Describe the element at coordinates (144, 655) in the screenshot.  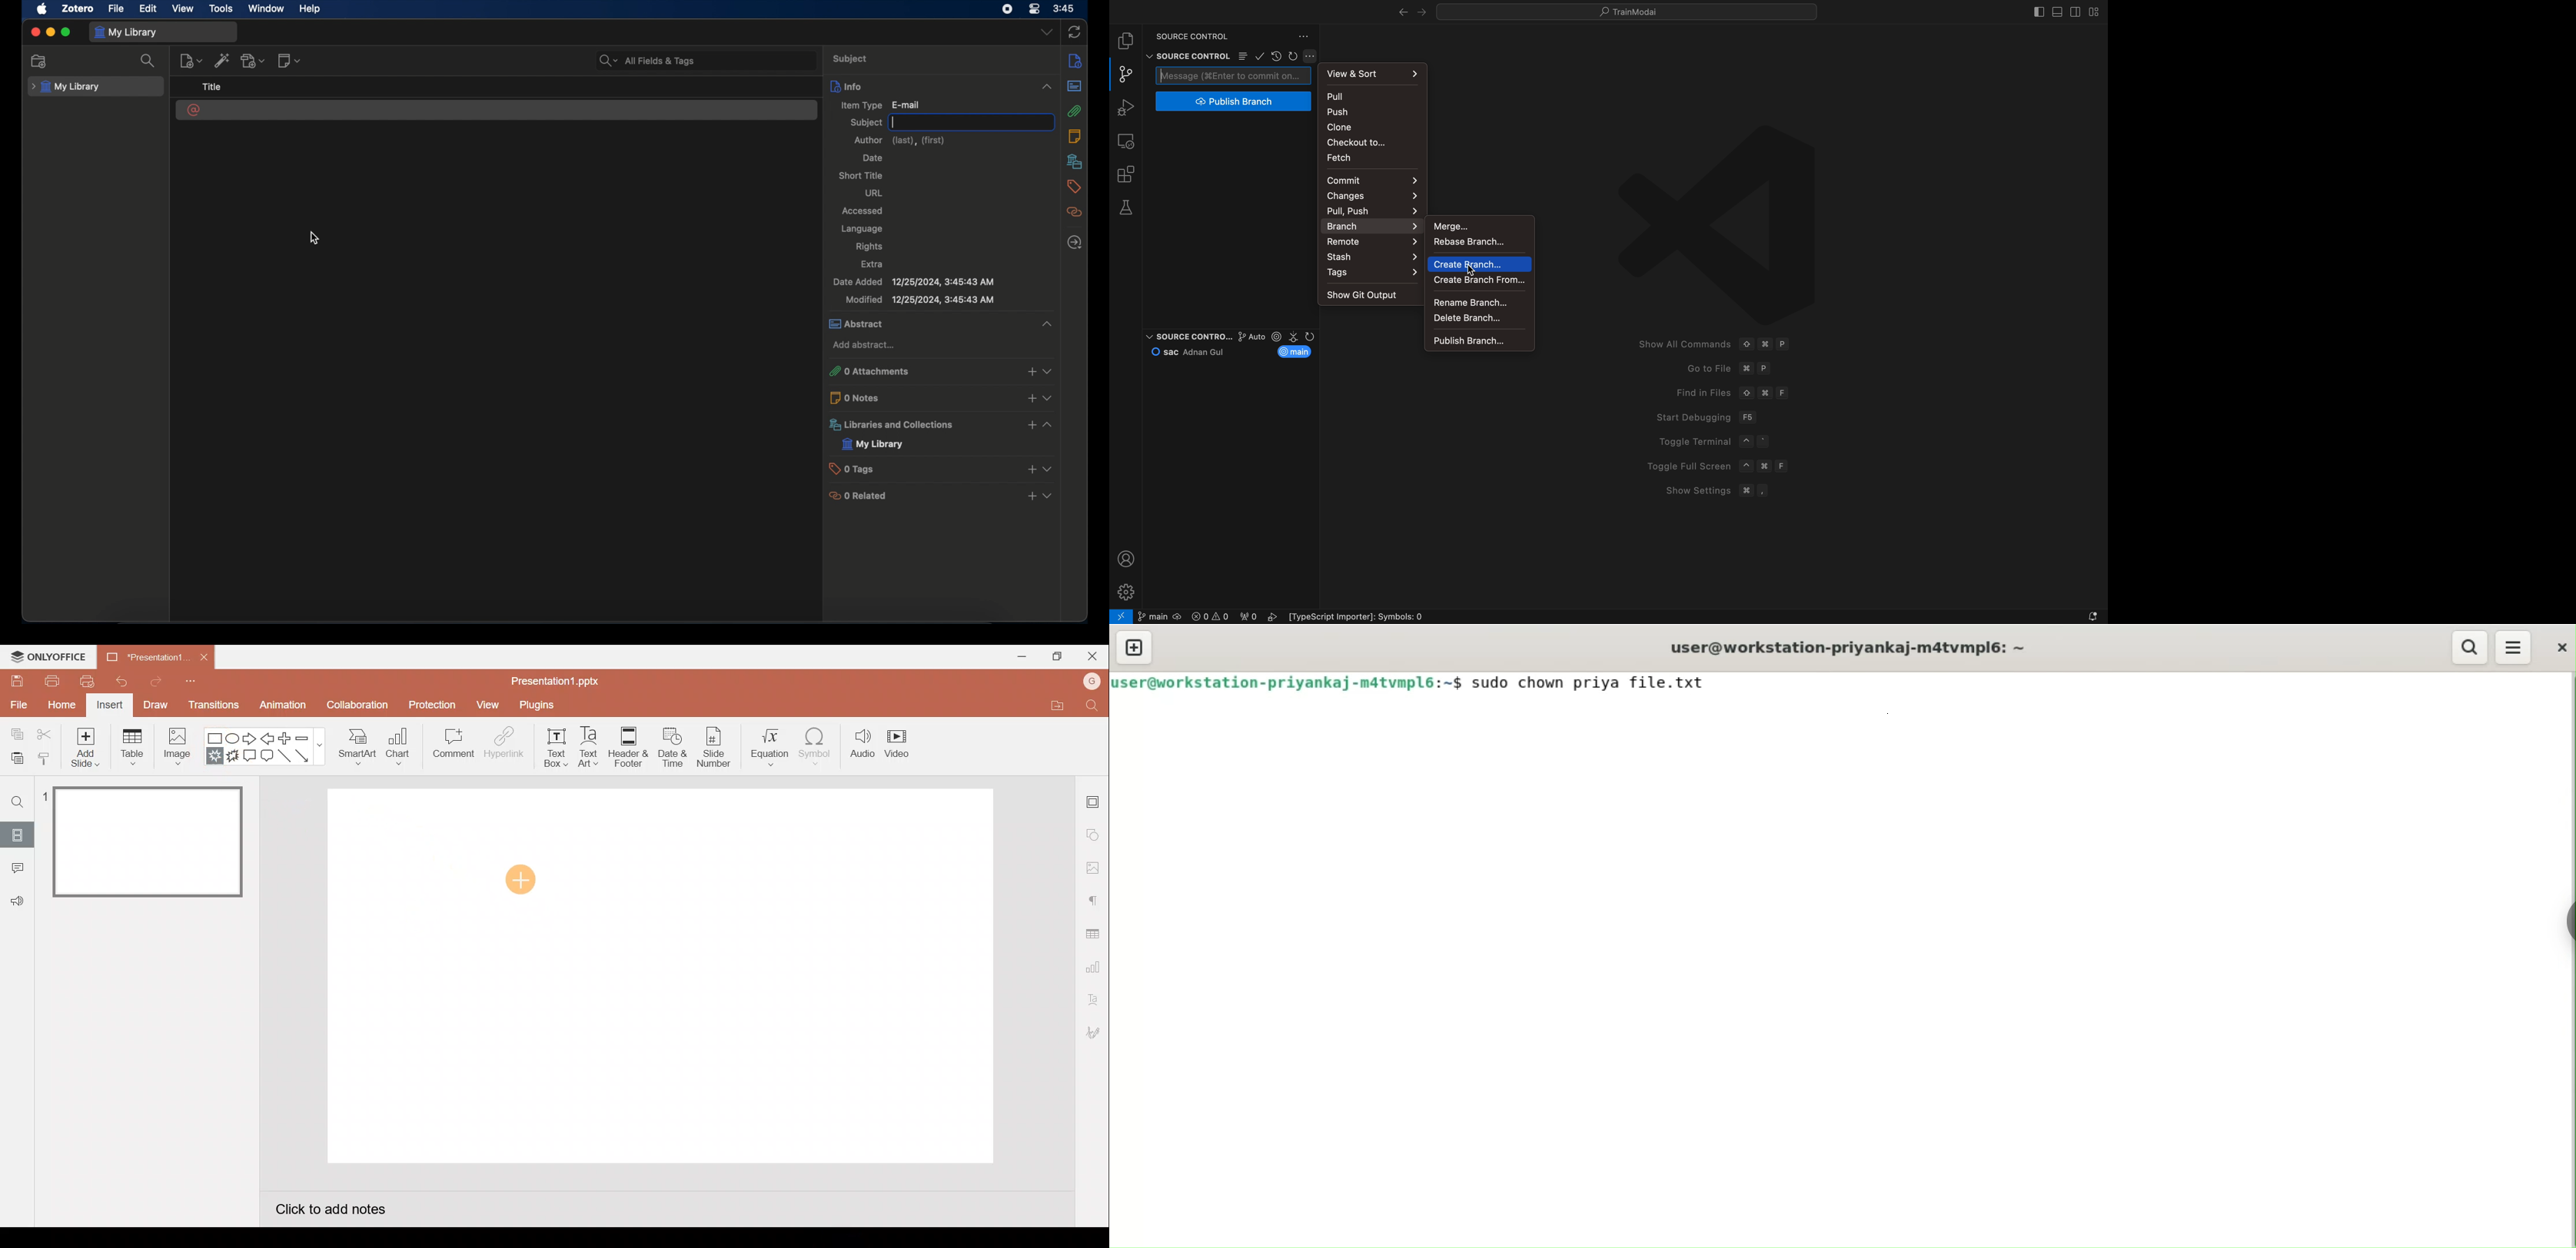
I see `Presentation1.` at that location.